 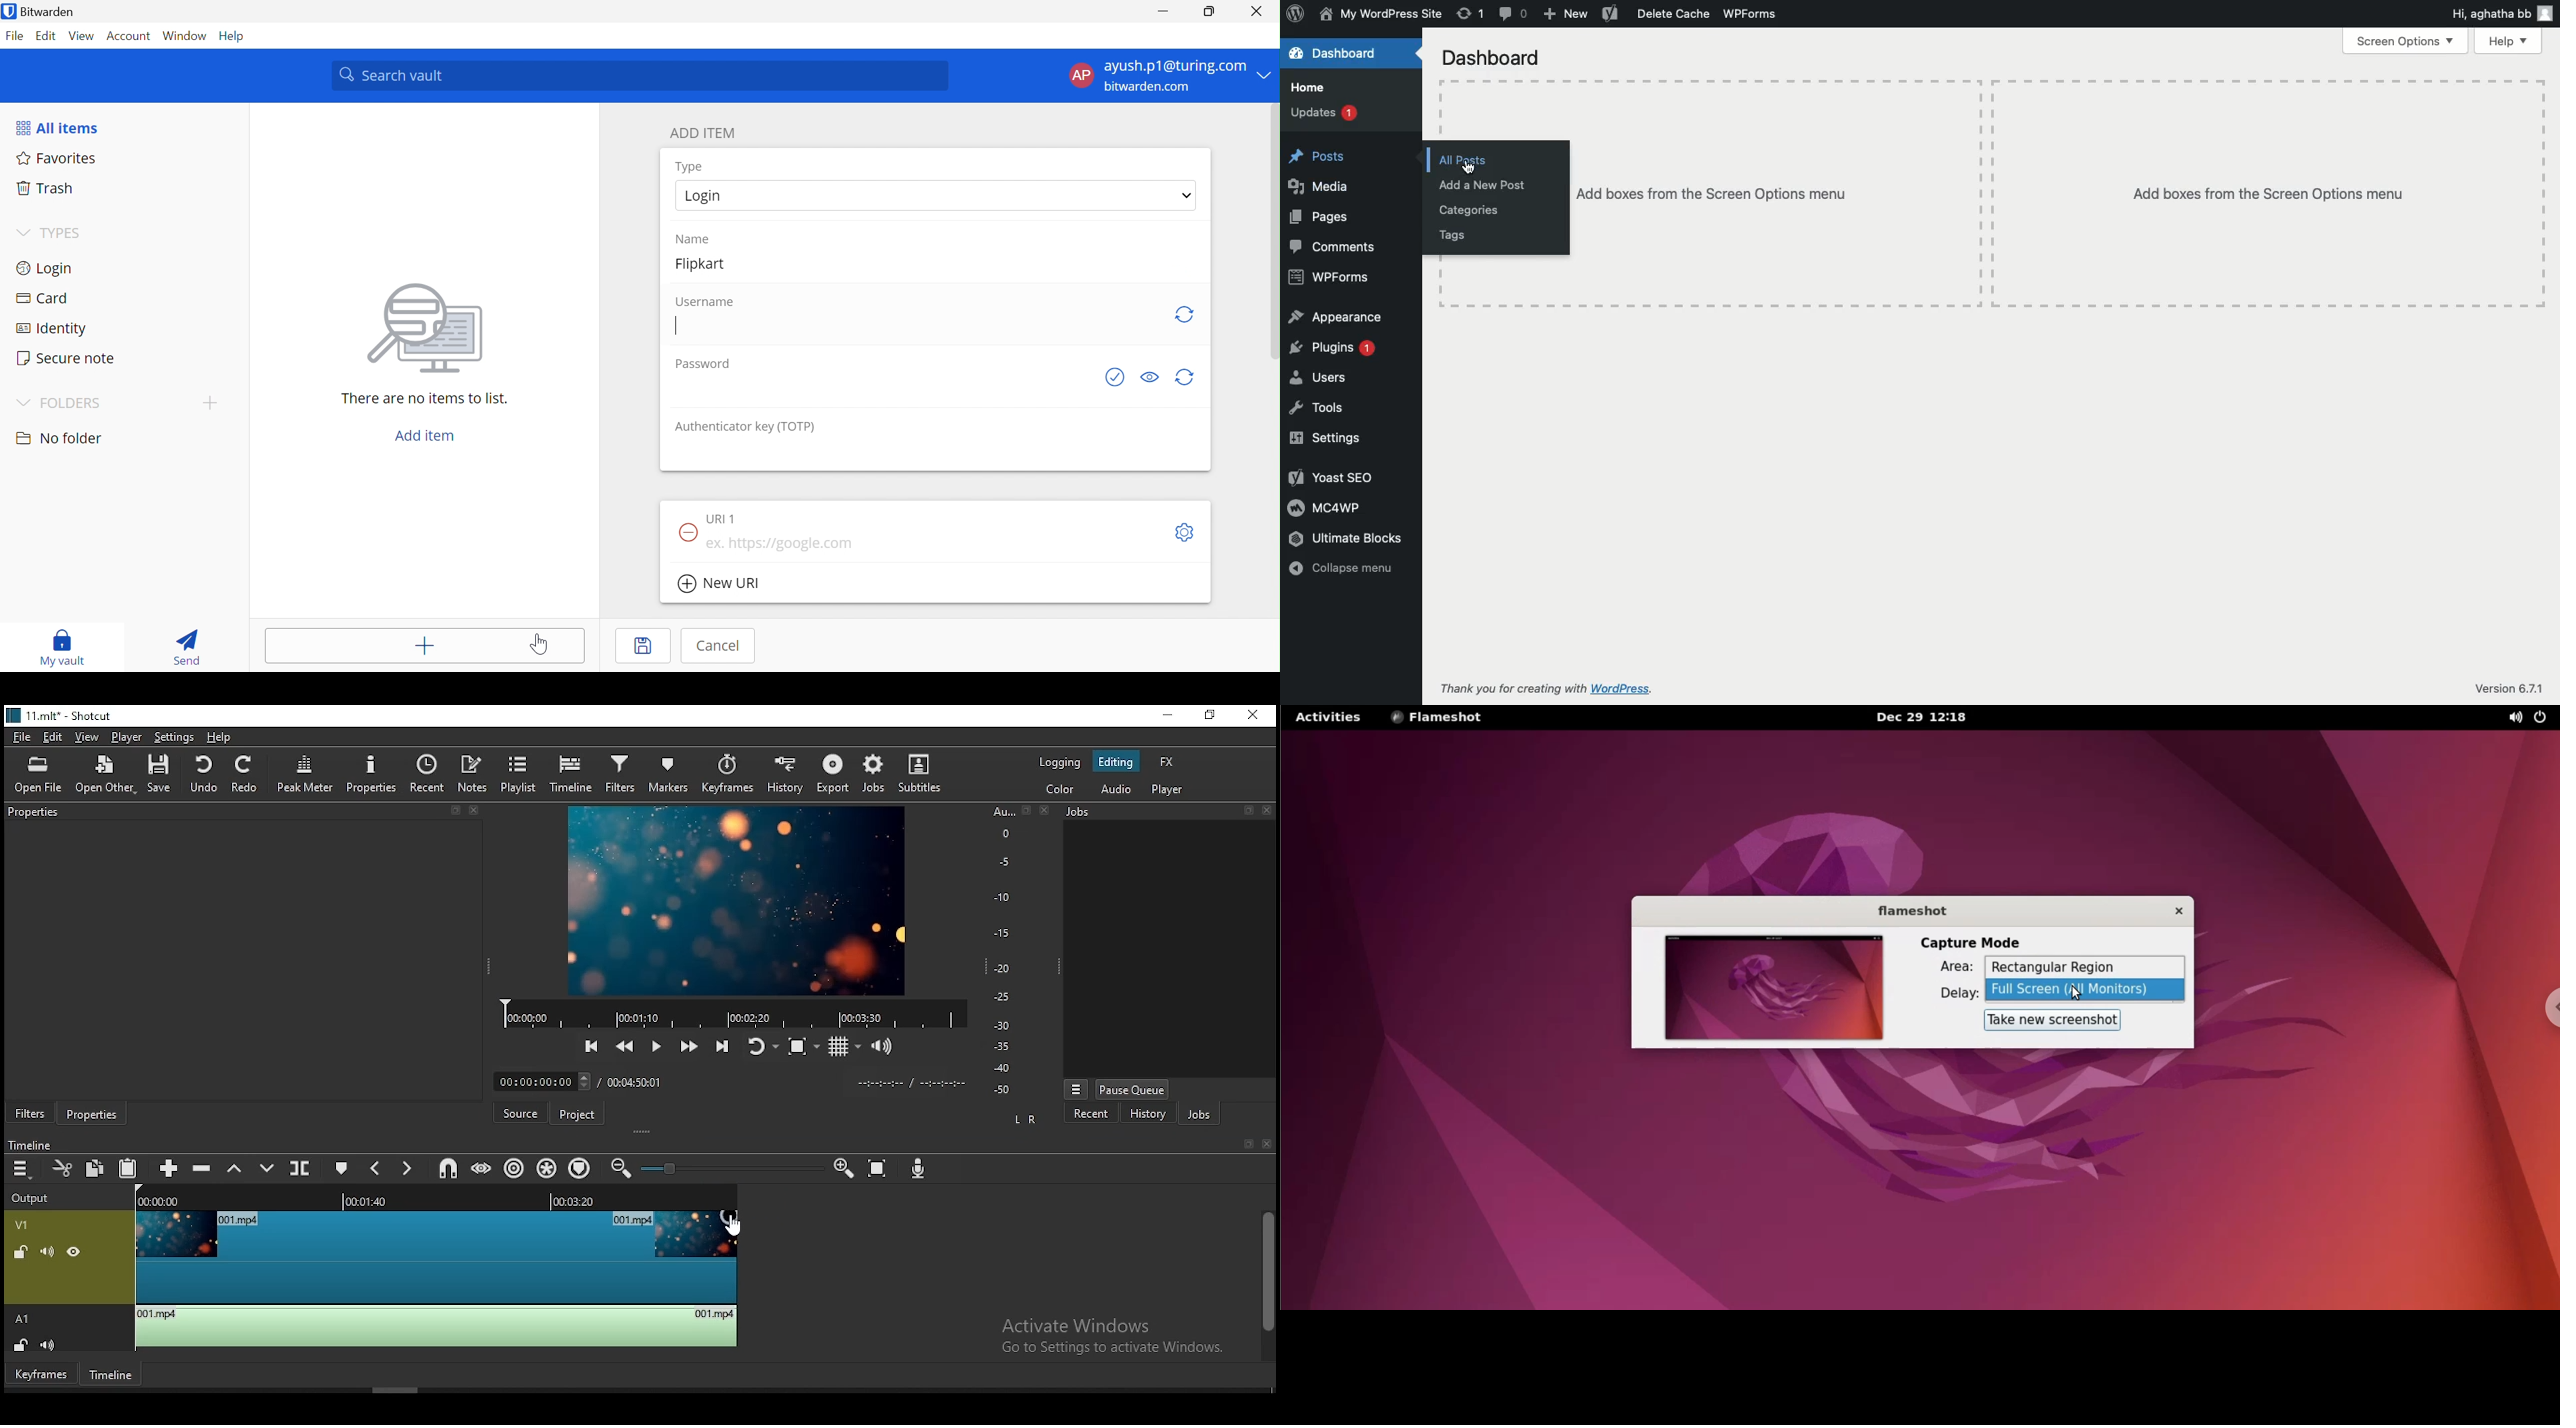 I want to click on video progress bar, so click(x=735, y=1014).